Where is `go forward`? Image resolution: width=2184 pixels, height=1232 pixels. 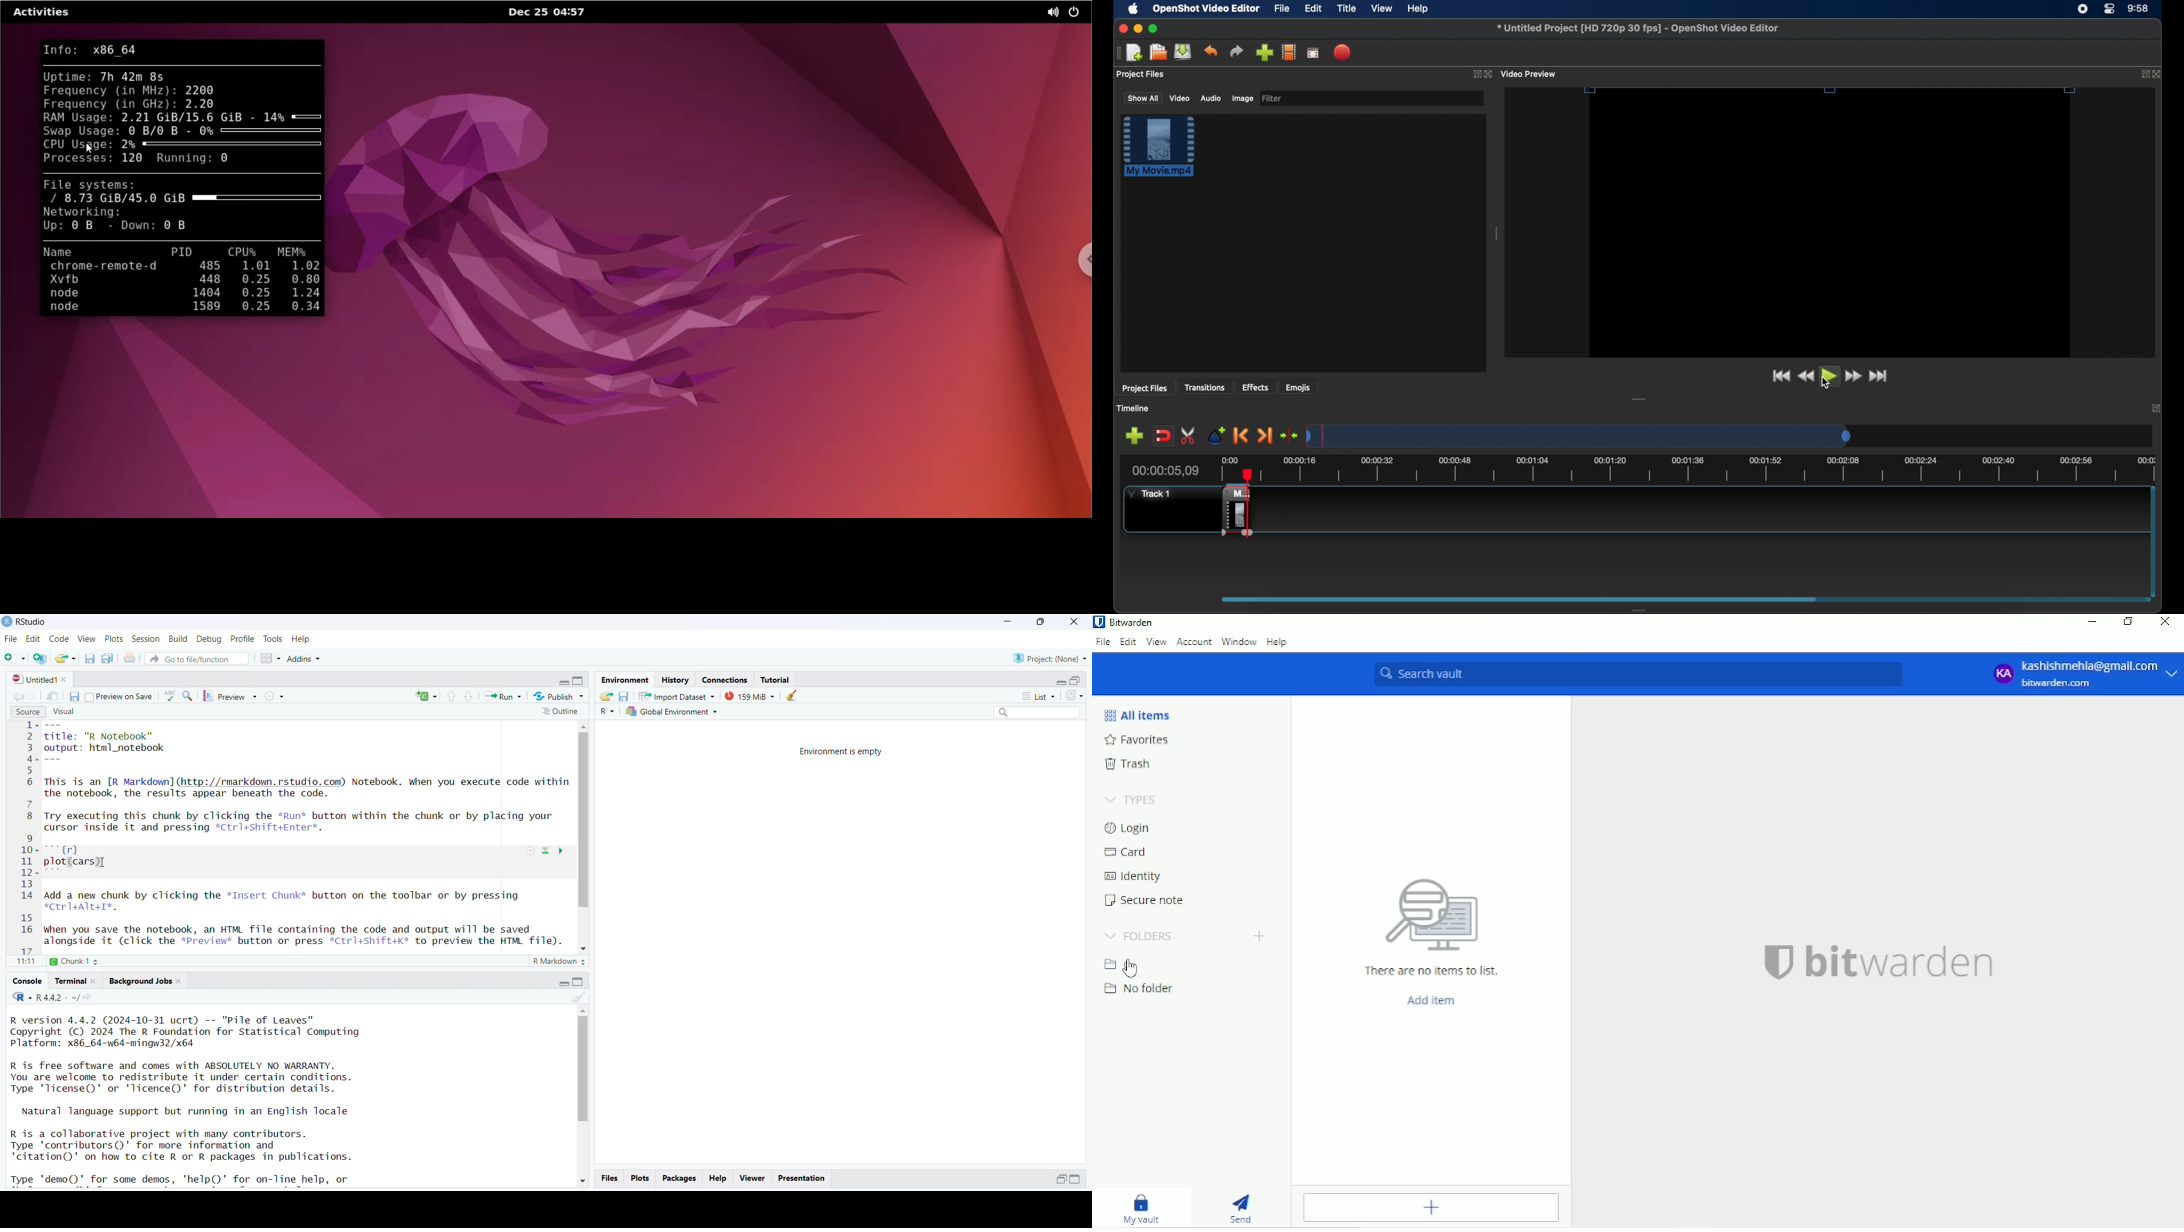 go forward is located at coordinates (34, 695).